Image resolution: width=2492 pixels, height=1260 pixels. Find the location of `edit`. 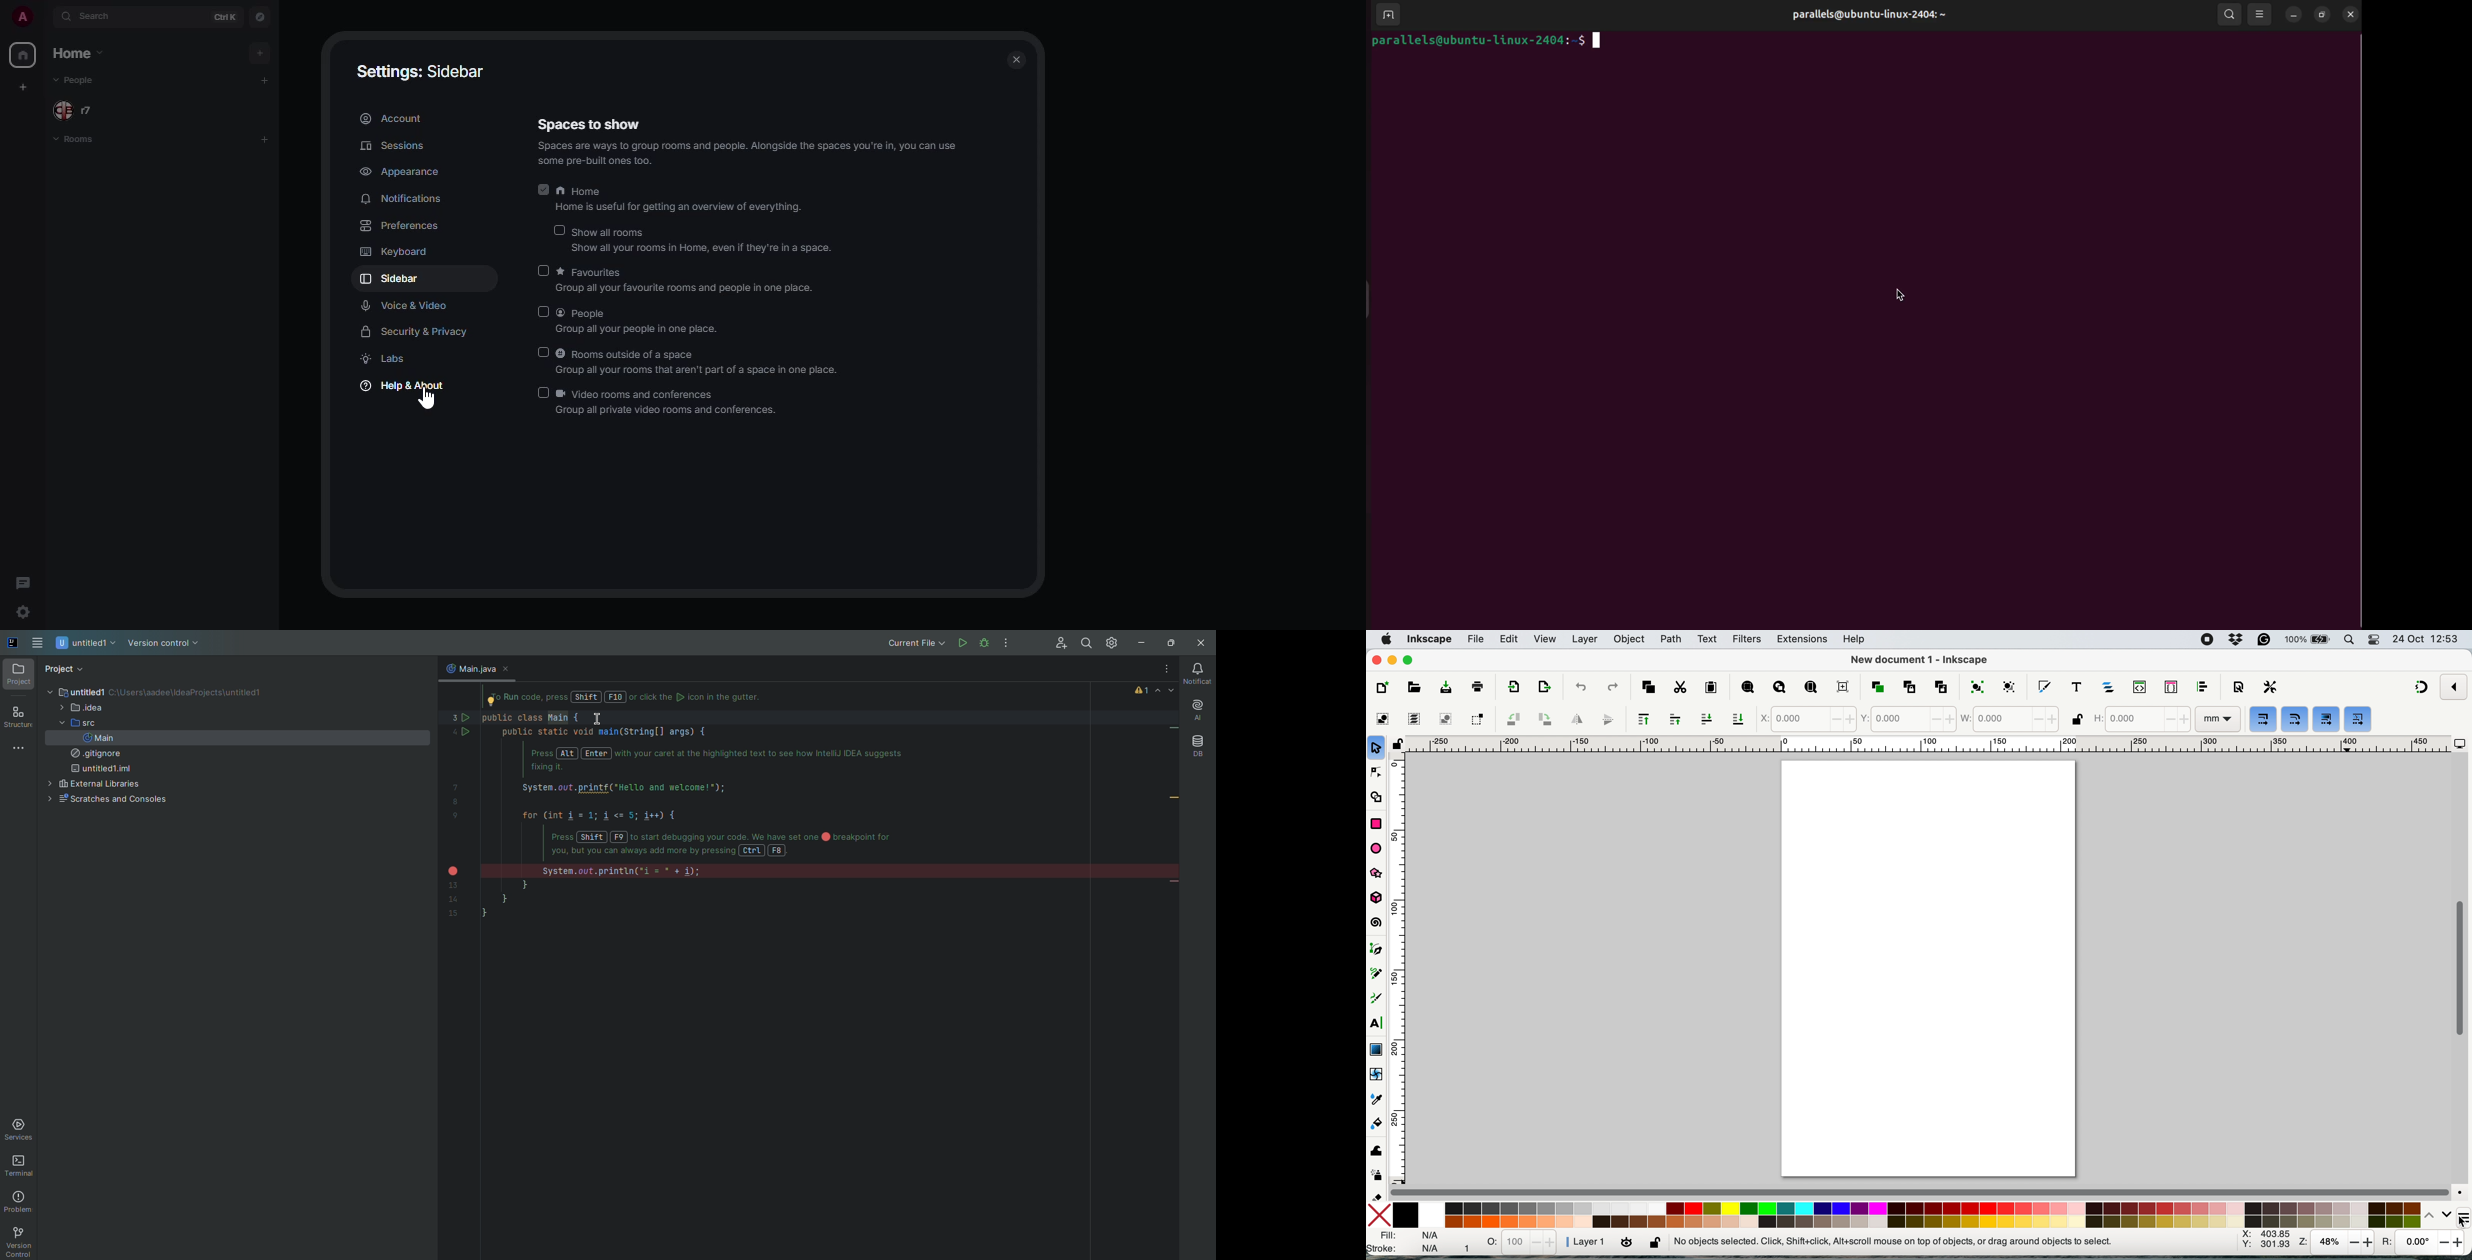

edit is located at coordinates (1512, 640).